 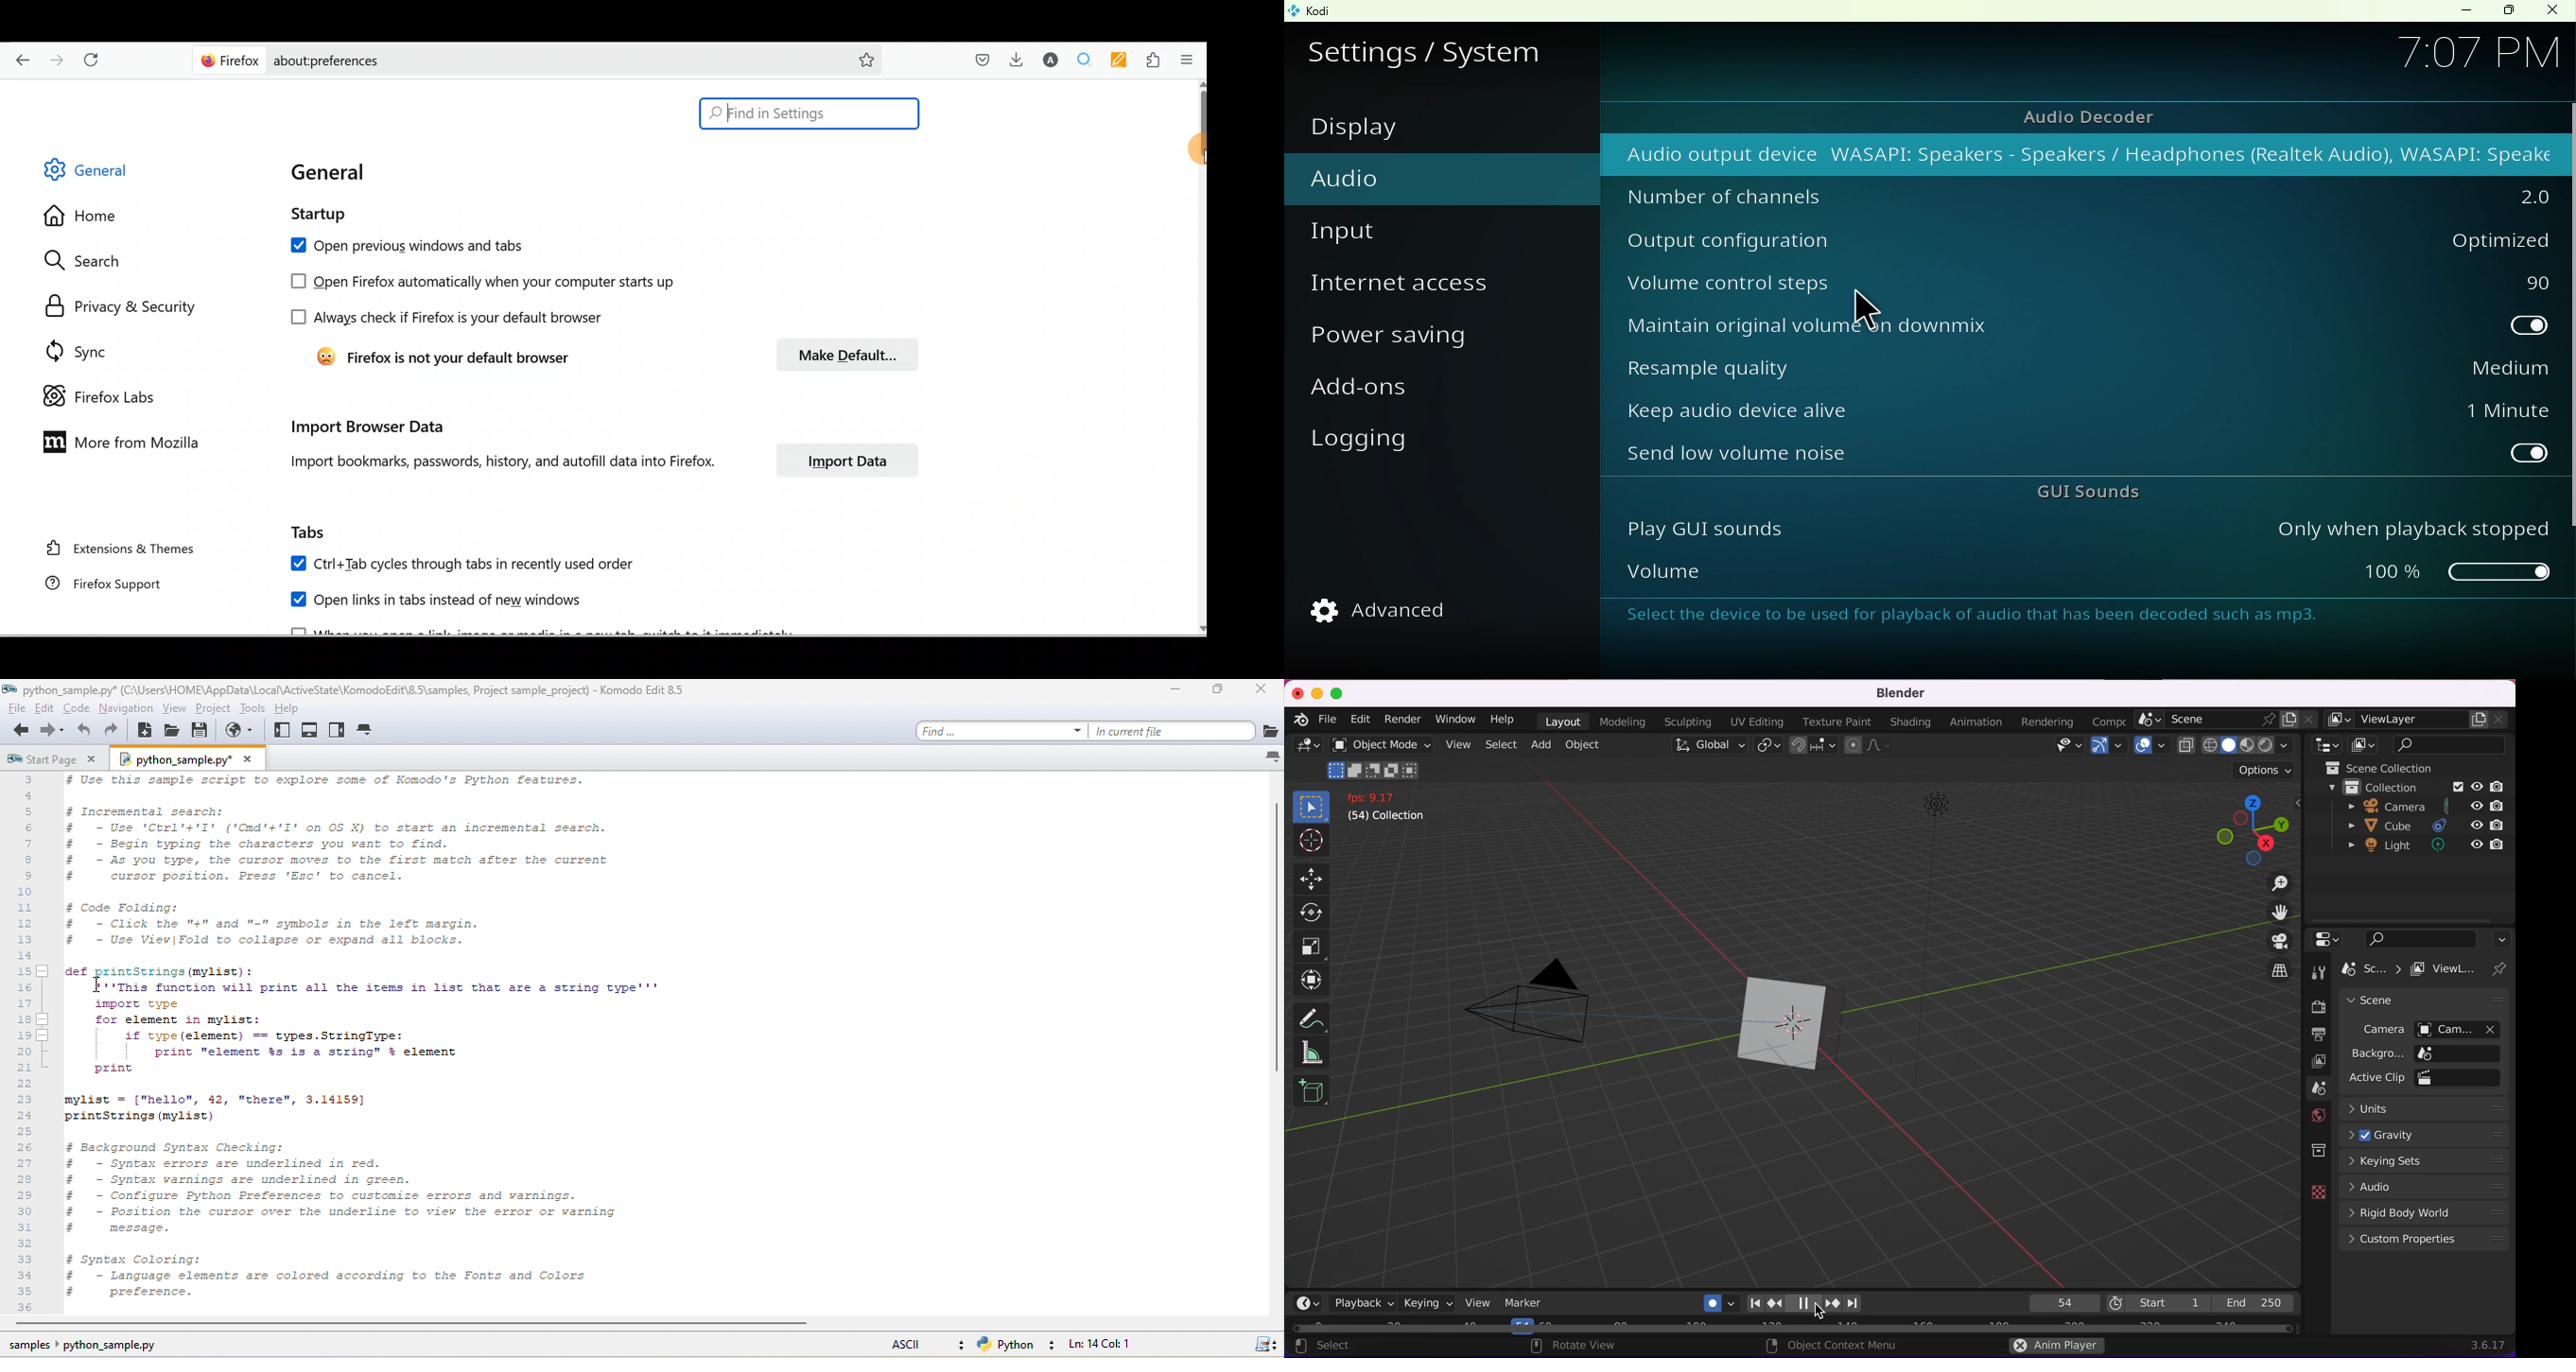 I want to click on Input, so click(x=1349, y=231).